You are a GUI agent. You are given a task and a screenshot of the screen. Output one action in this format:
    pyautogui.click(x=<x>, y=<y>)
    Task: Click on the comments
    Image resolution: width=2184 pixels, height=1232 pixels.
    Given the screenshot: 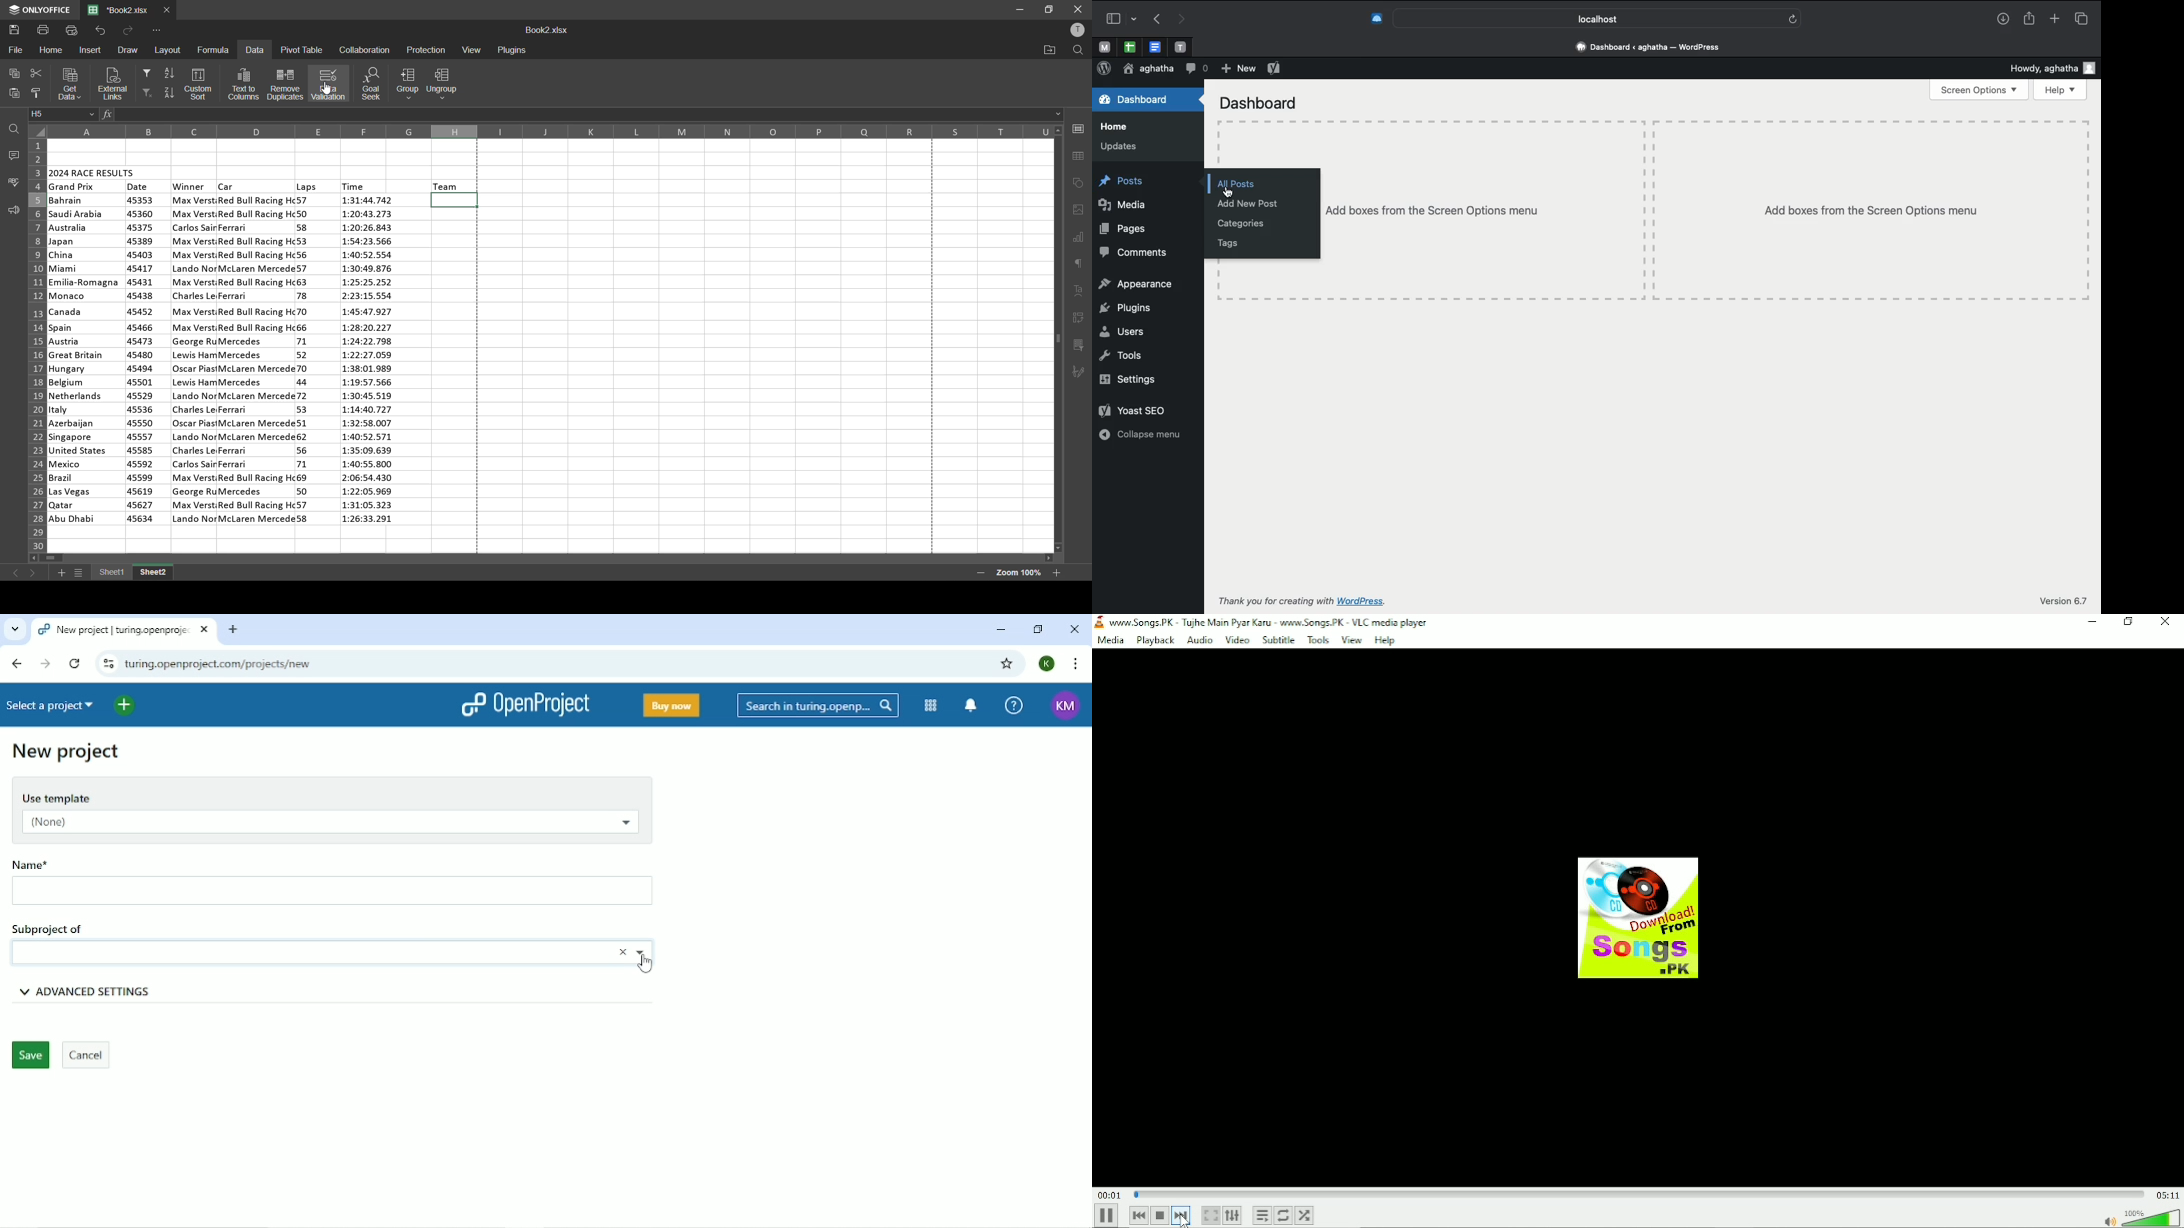 What is the action you would take?
    pyautogui.click(x=11, y=155)
    